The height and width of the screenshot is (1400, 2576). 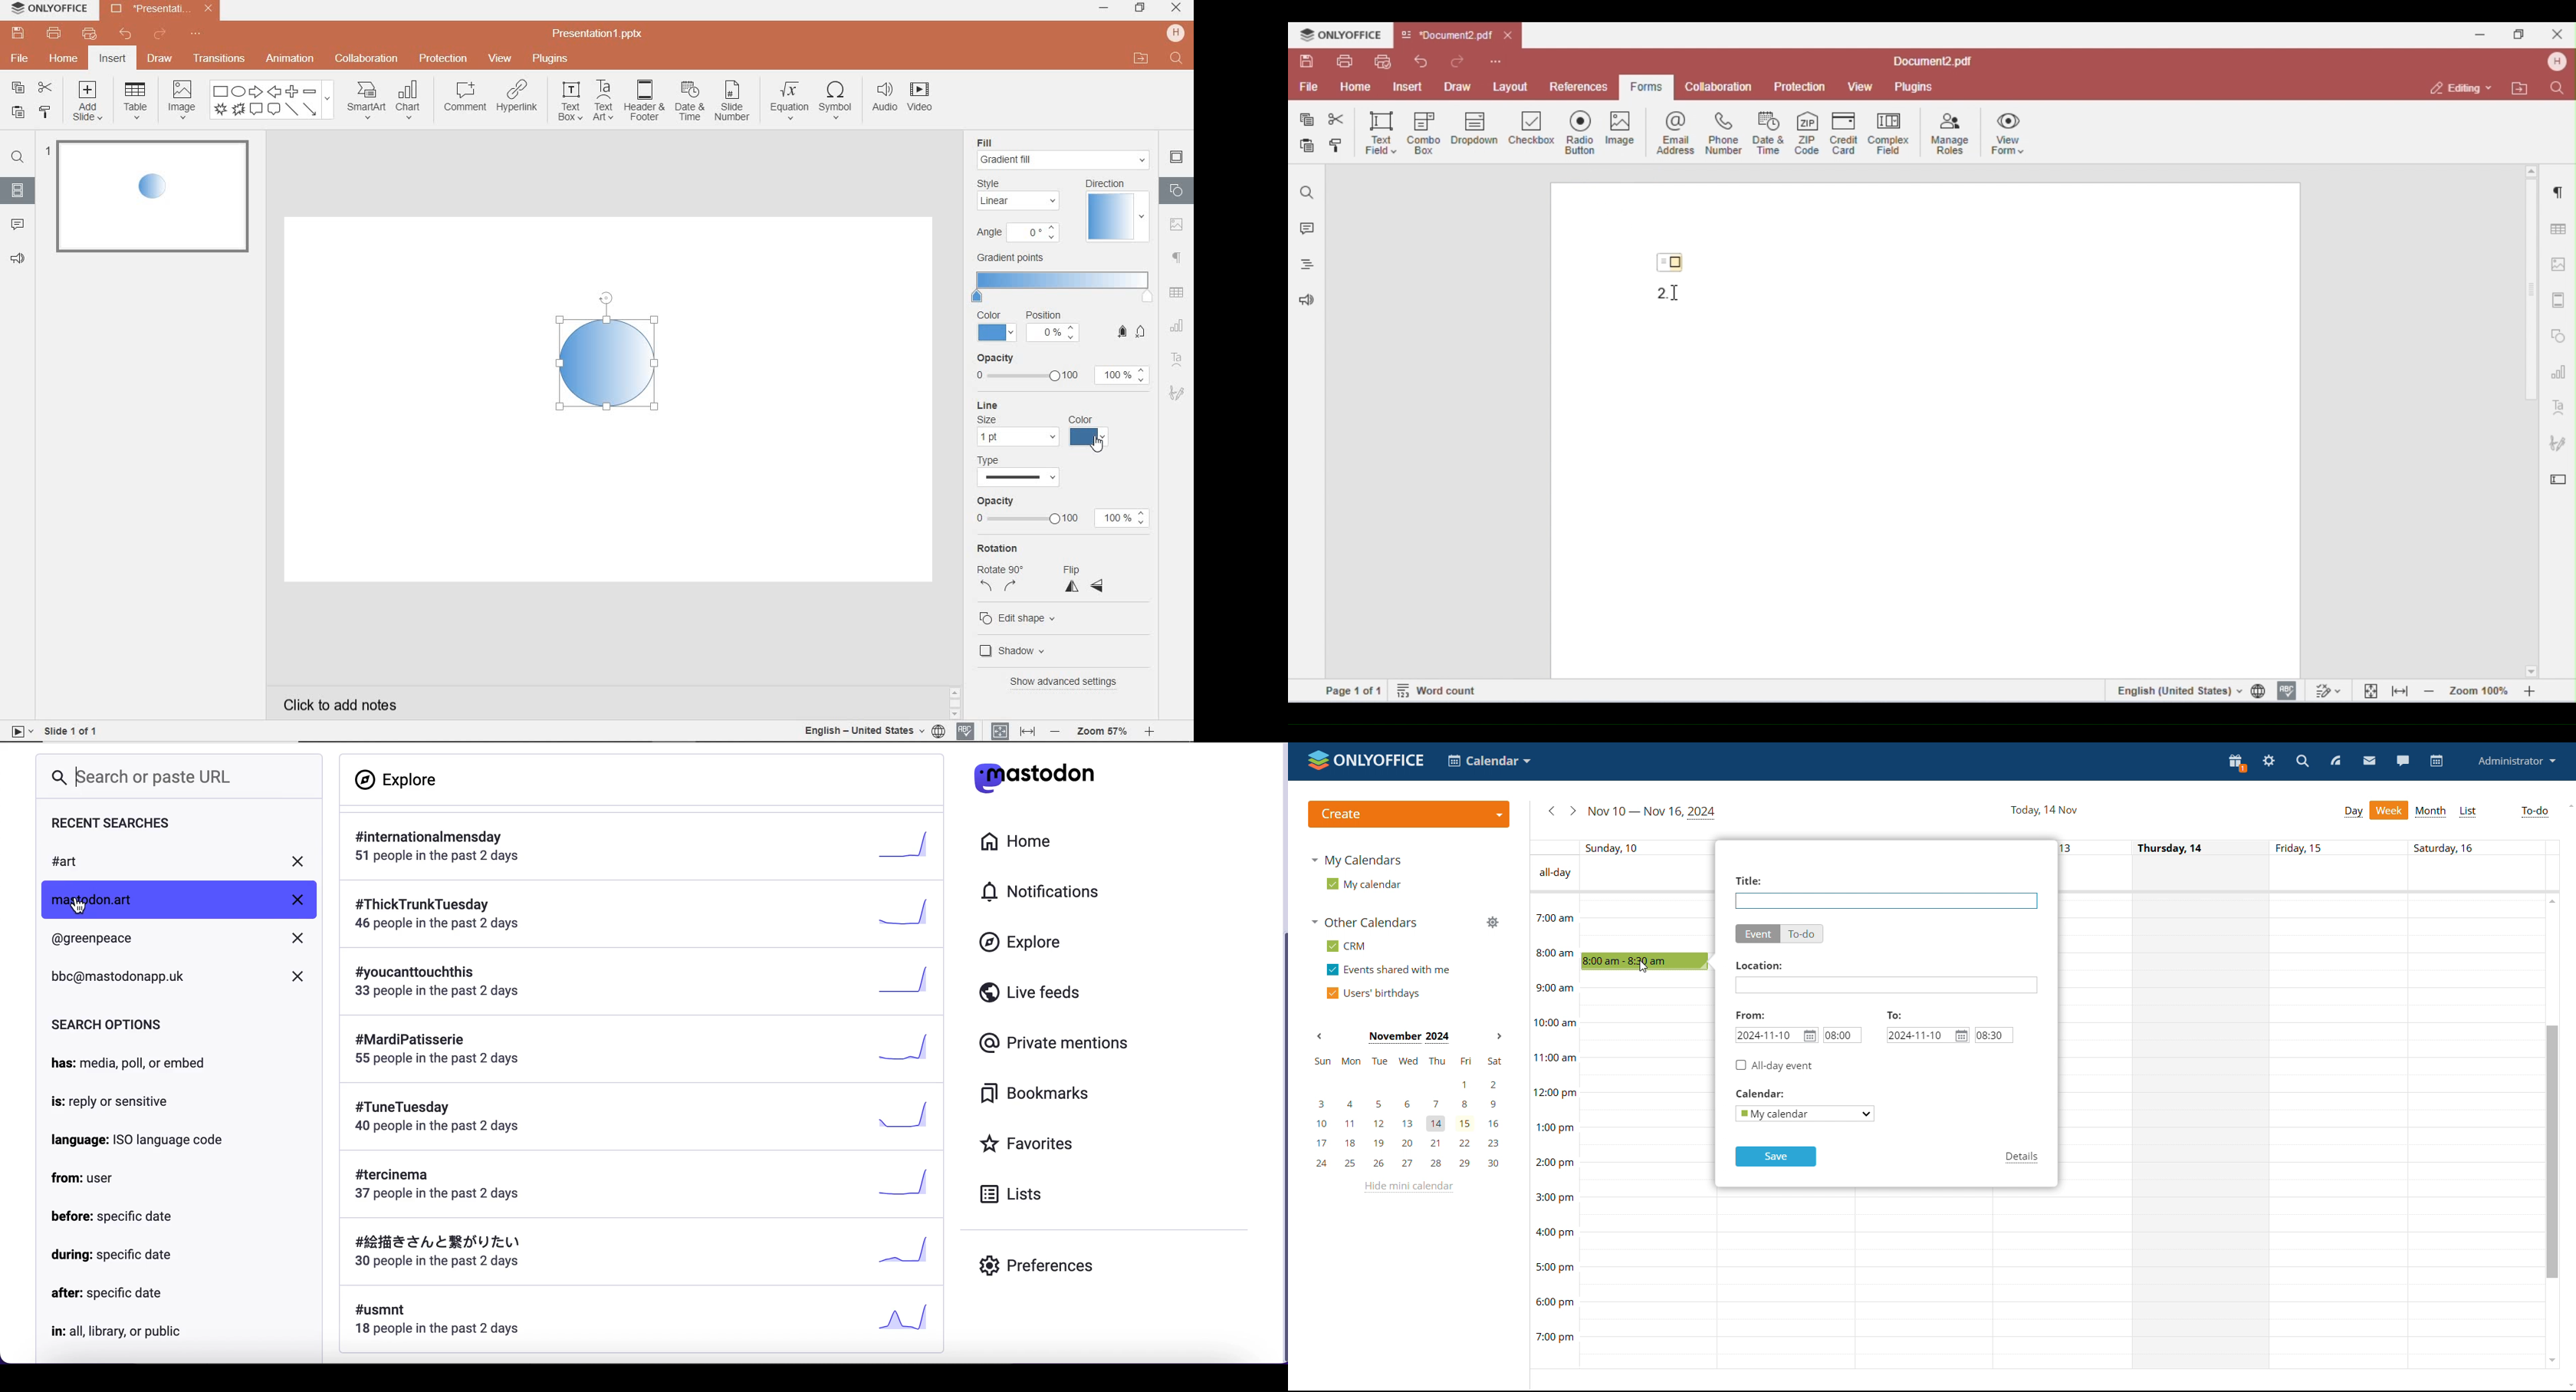 What do you see at coordinates (2551, 1362) in the screenshot?
I see `scroll down` at bounding box center [2551, 1362].